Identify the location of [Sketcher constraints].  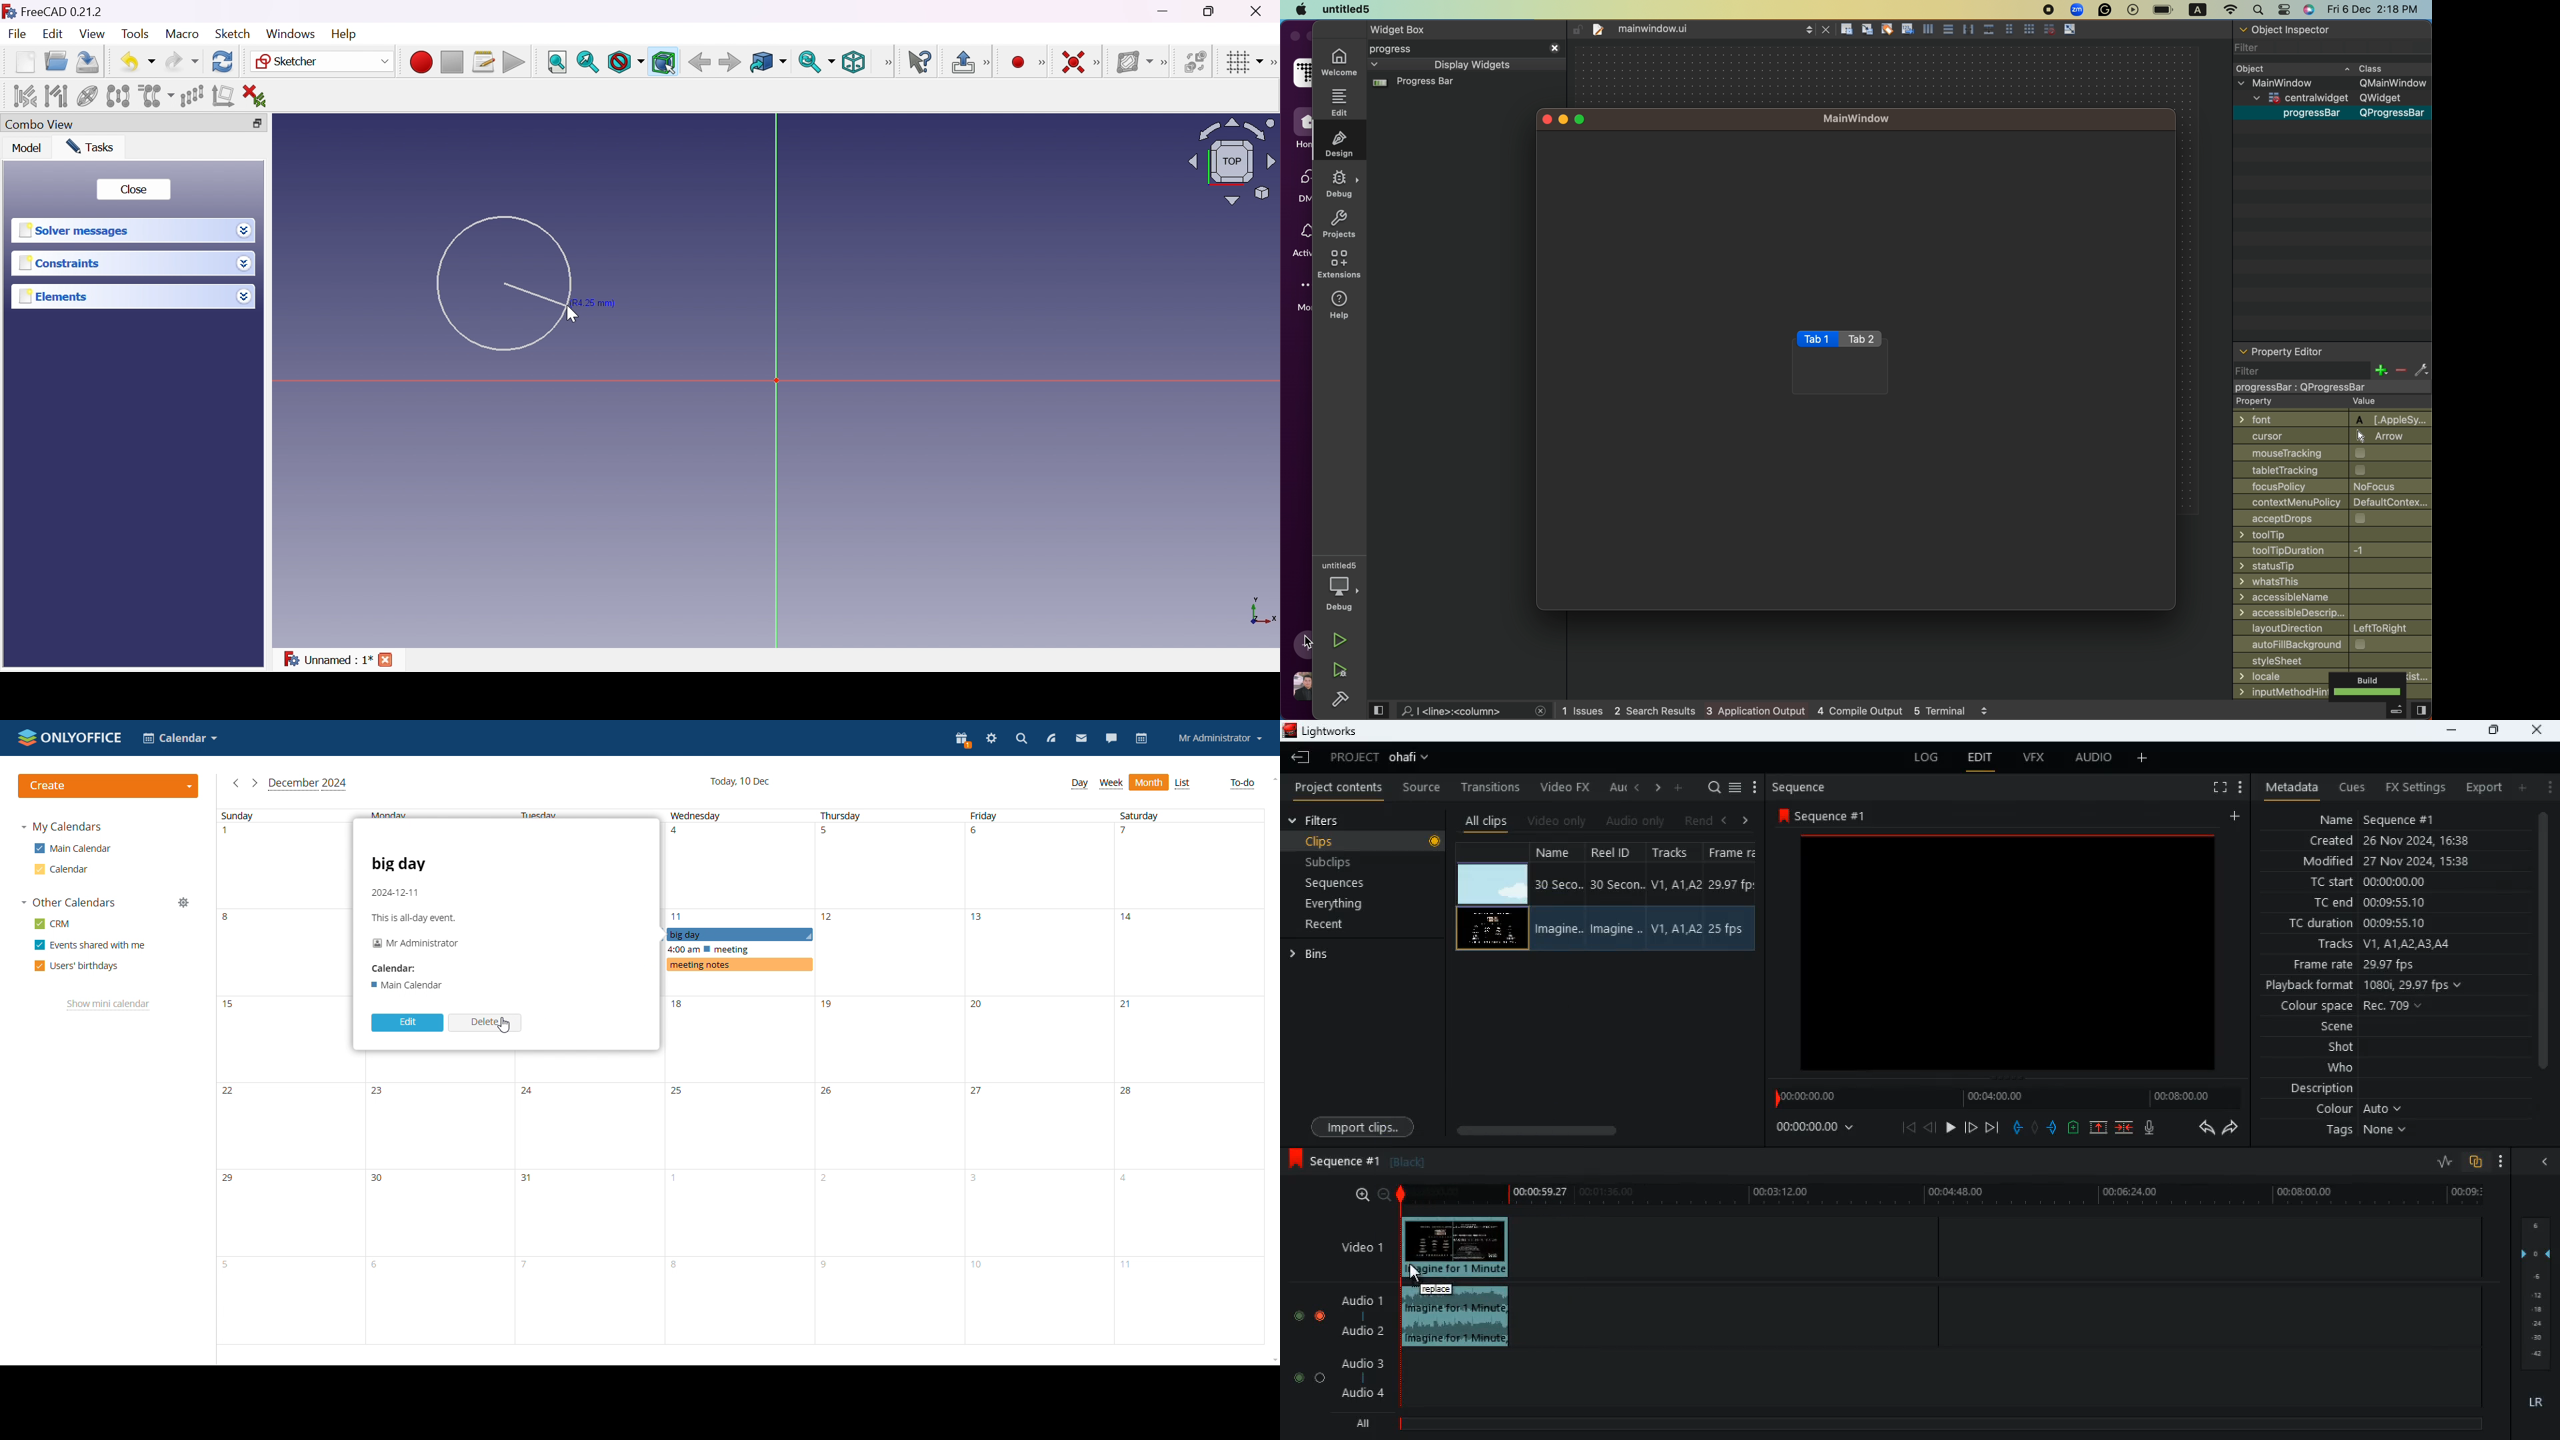
(1099, 62).